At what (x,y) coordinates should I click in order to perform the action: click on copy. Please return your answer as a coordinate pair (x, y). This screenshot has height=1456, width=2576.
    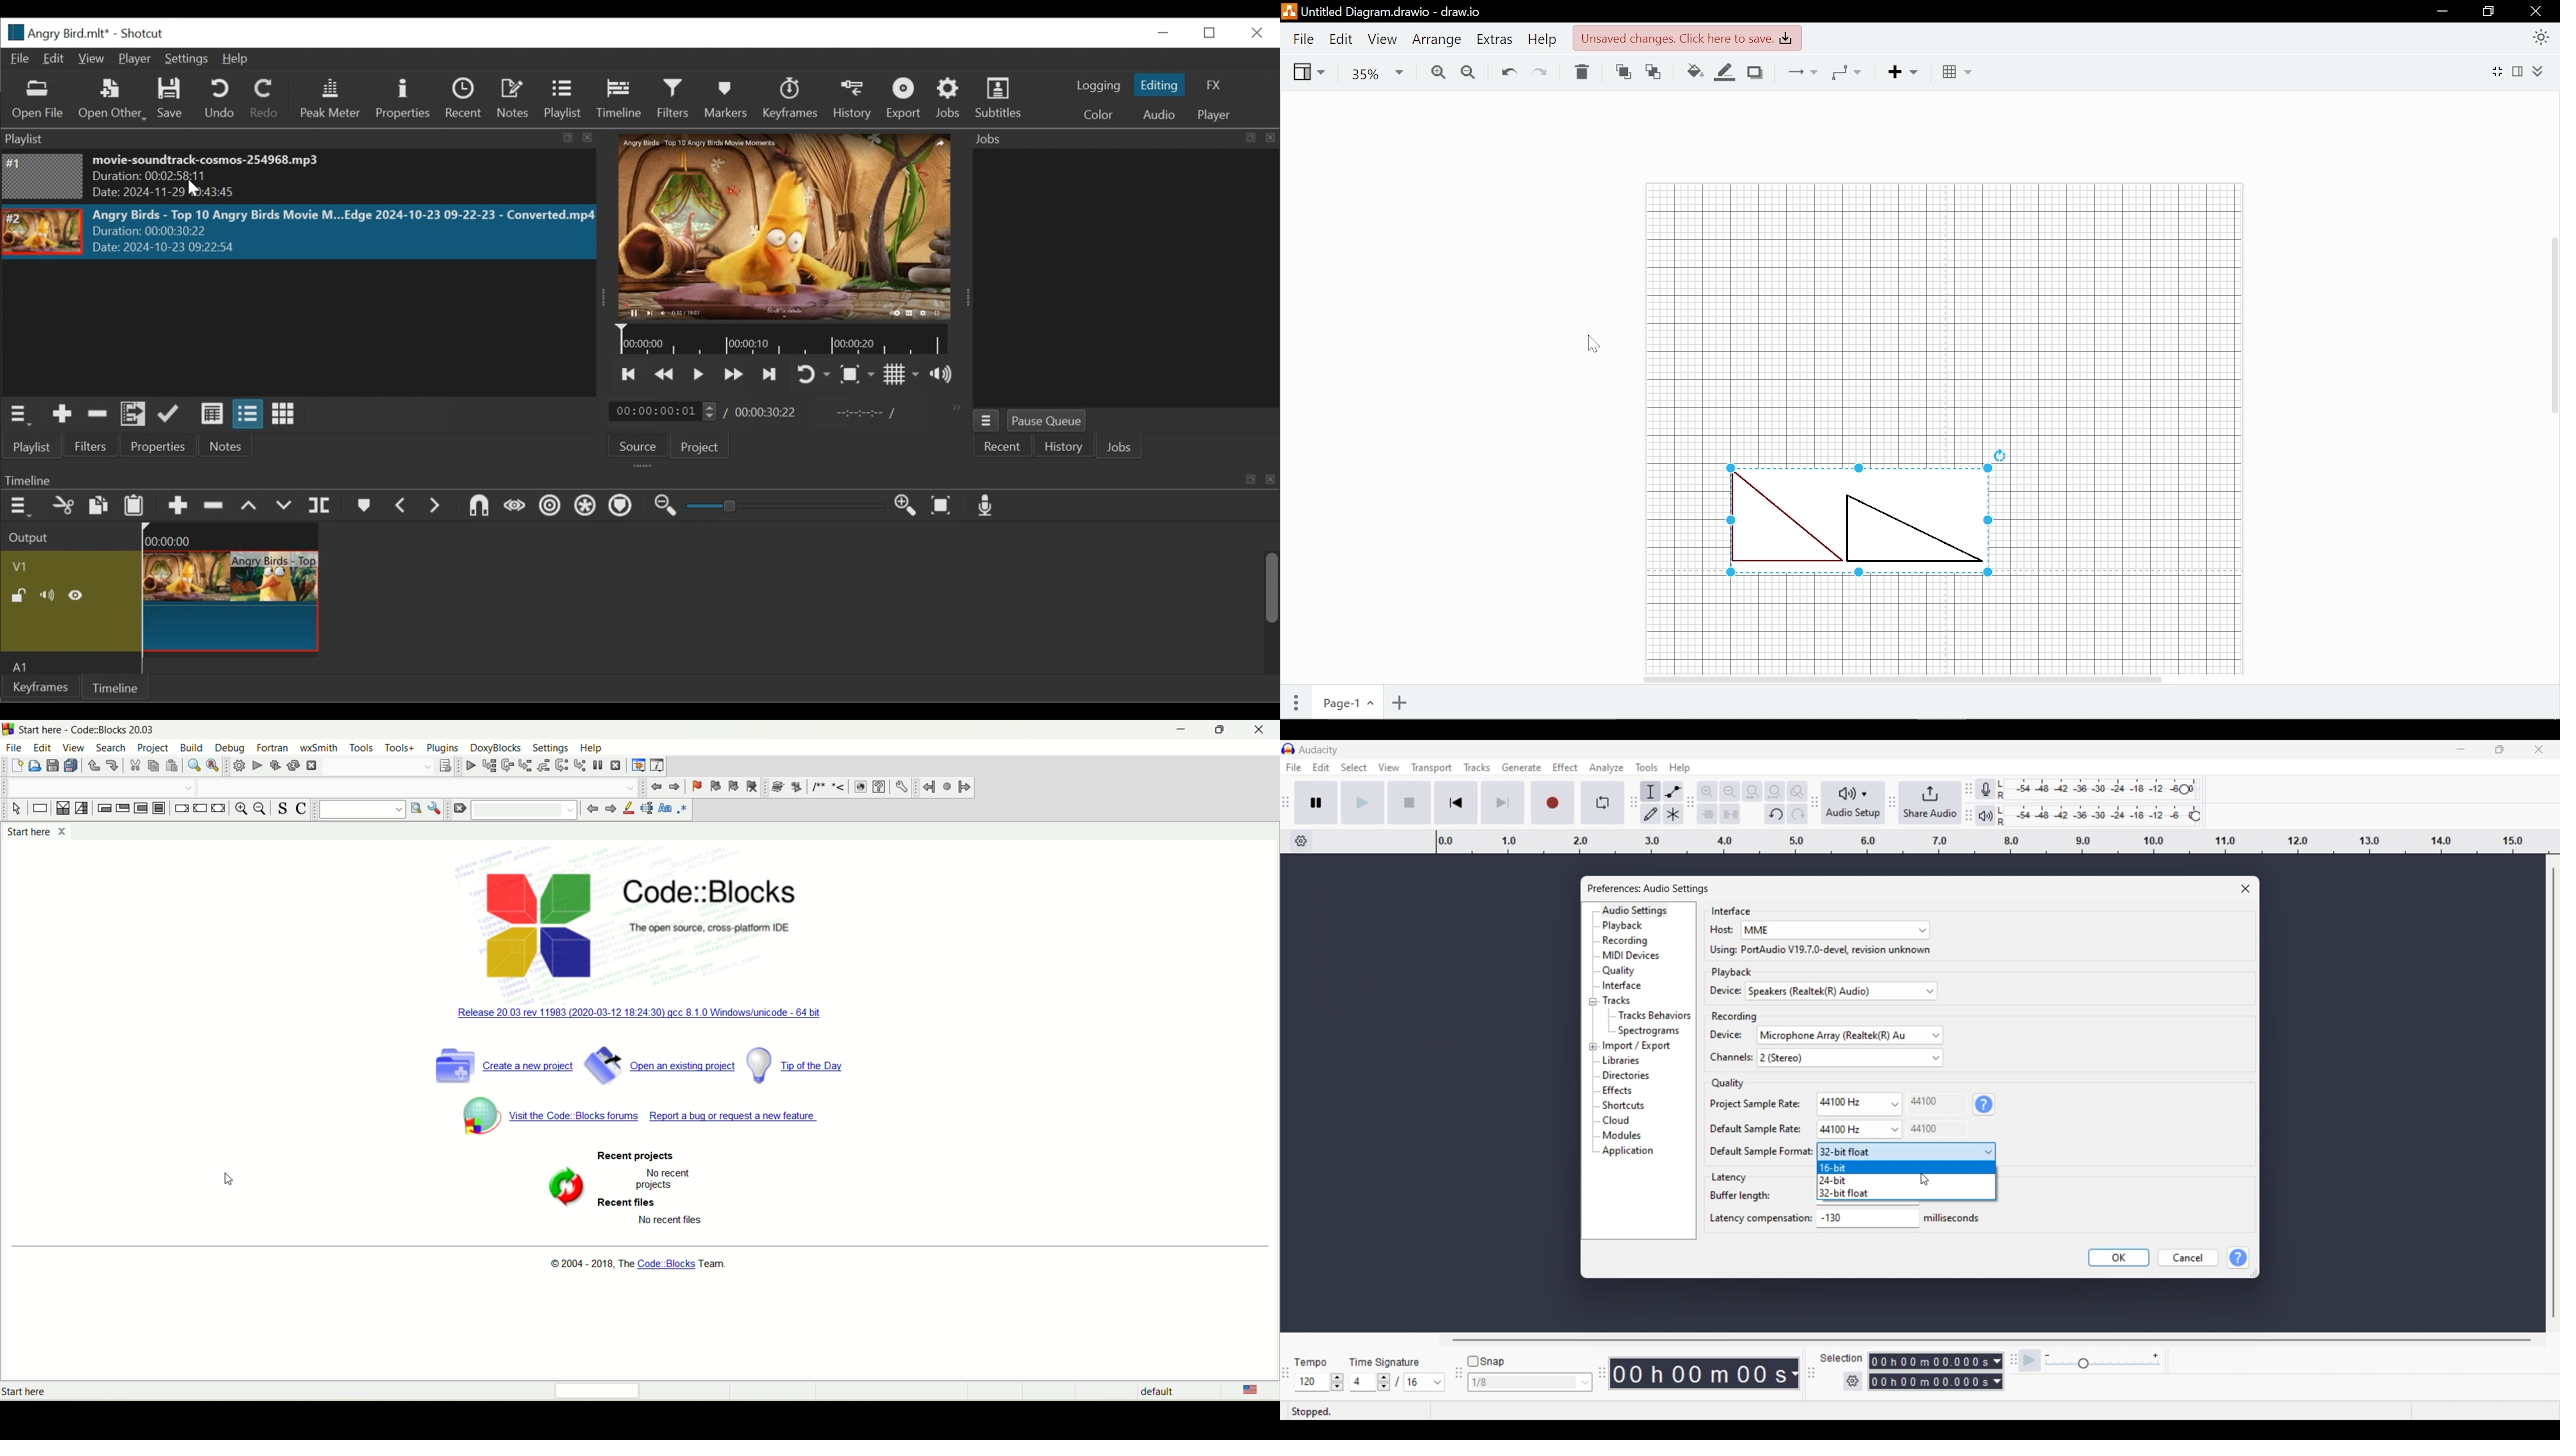
    Looking at the image, I should click on (153, 766).